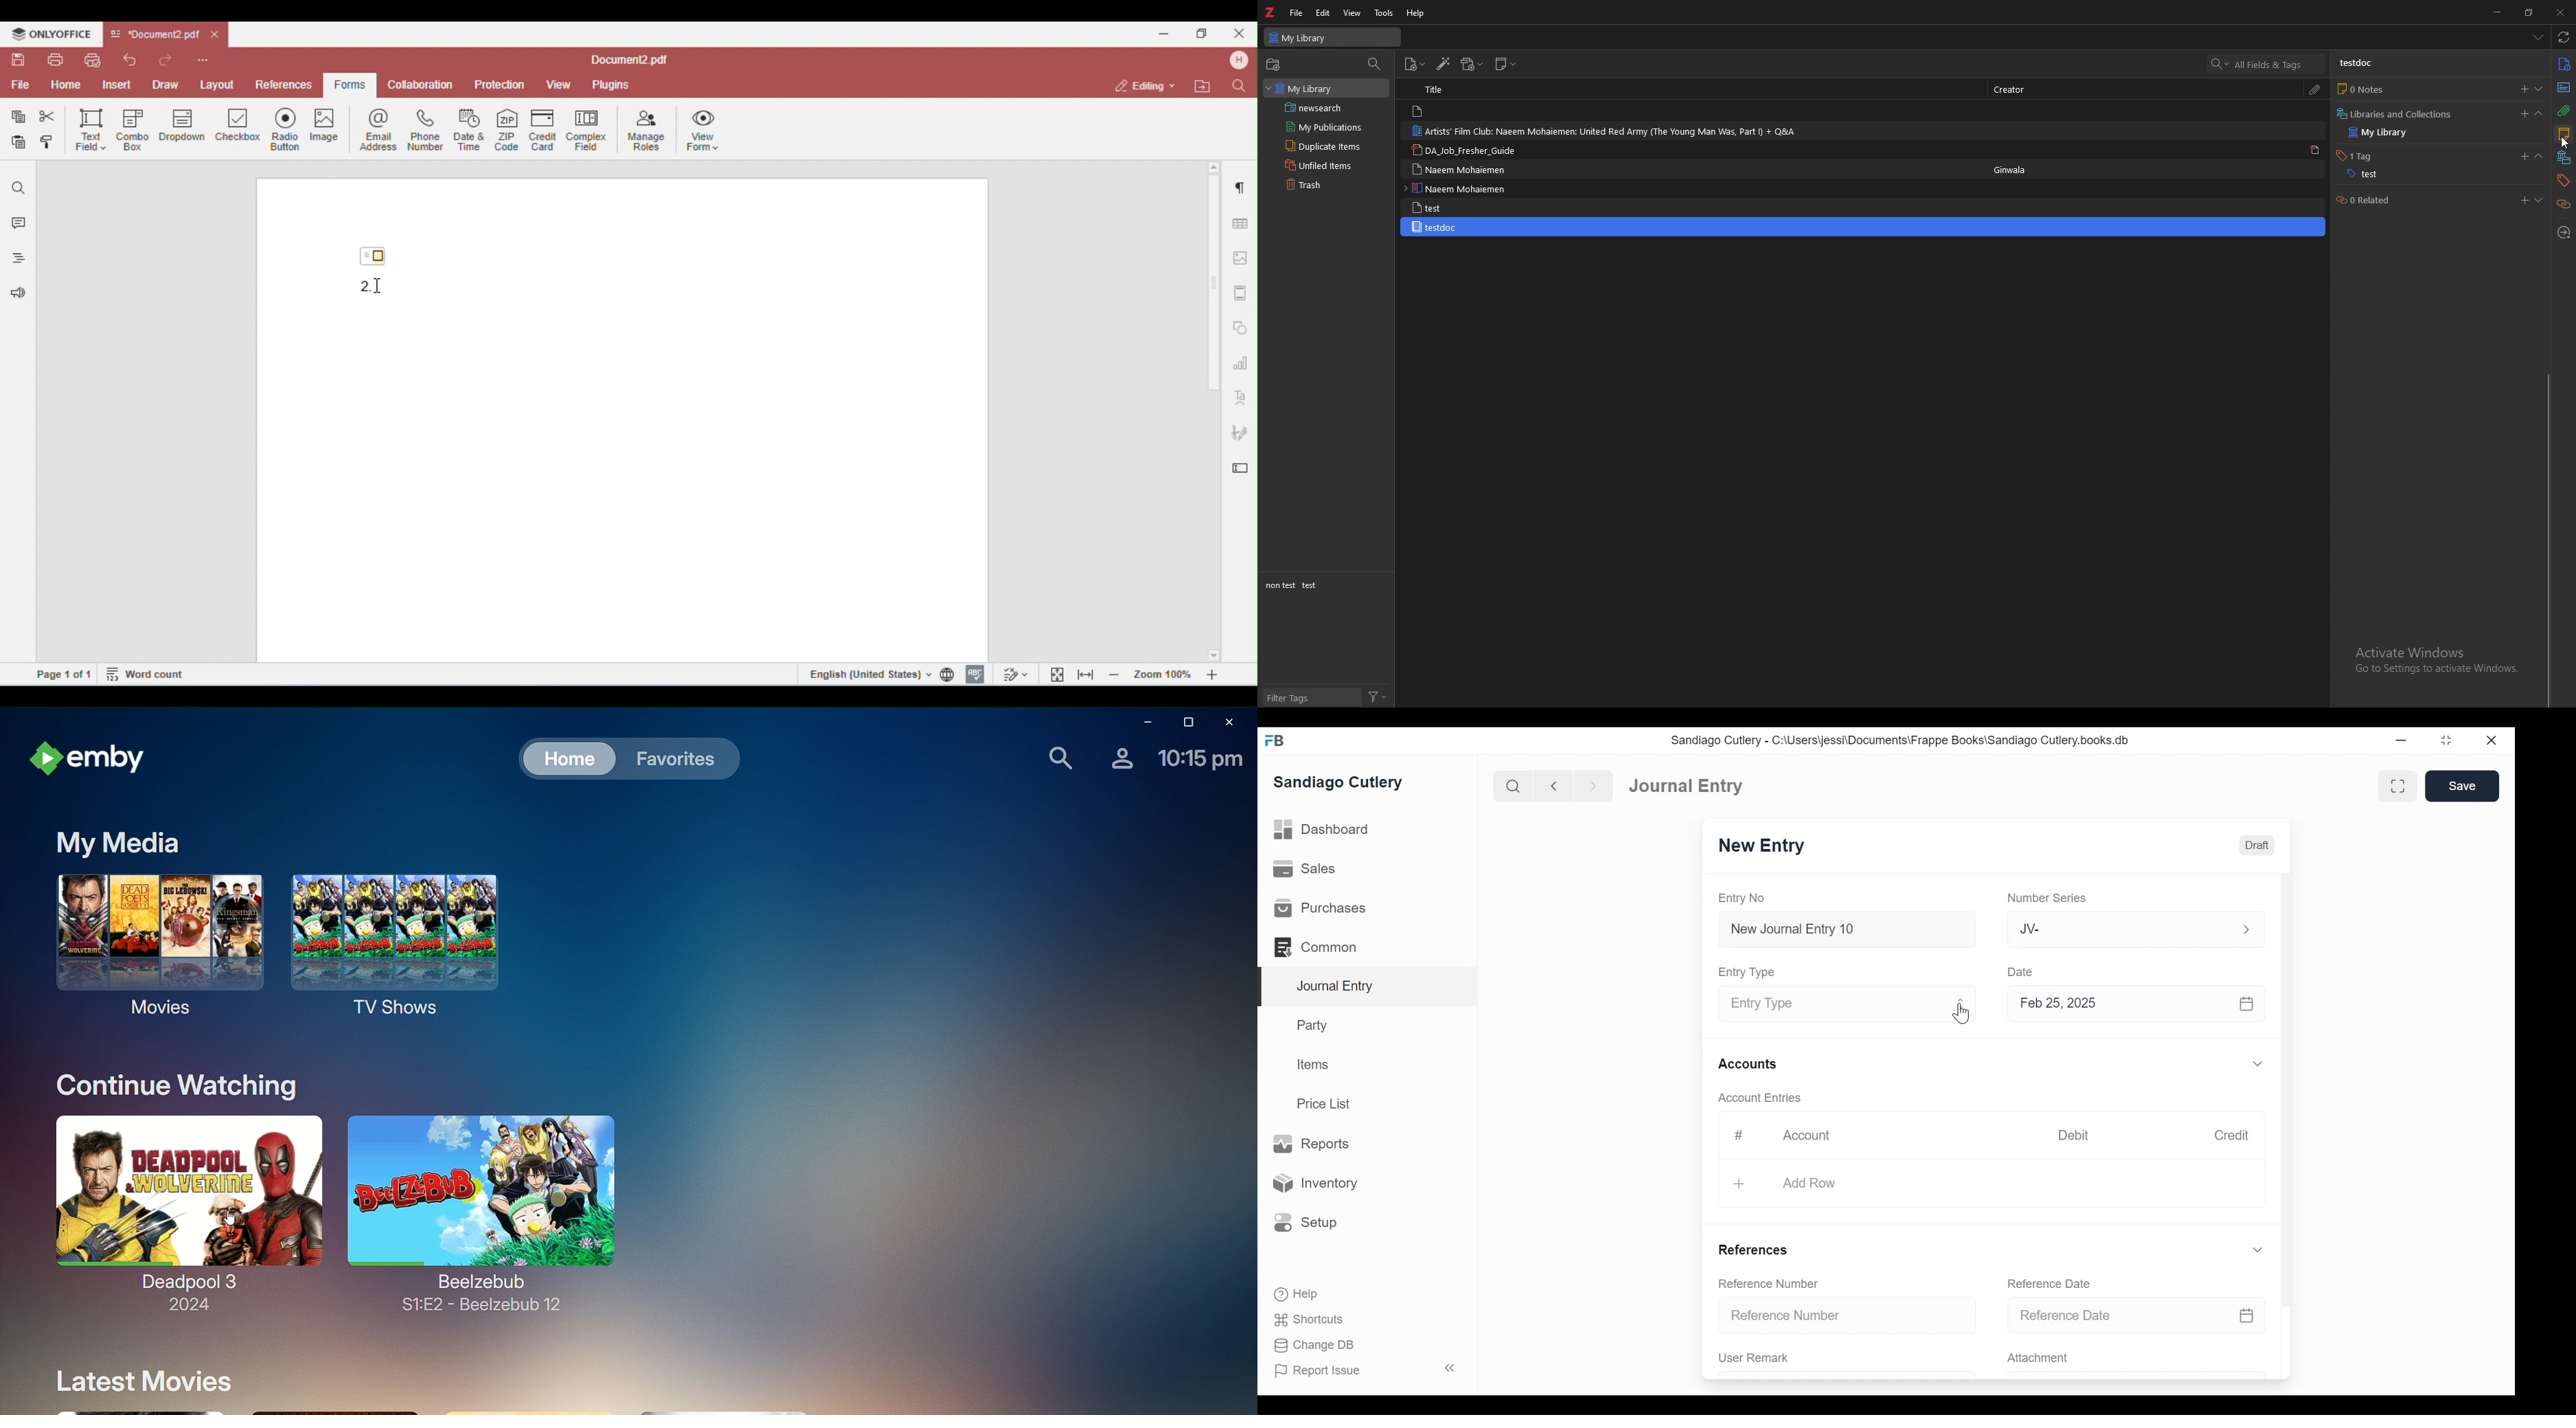  Describe the element at coordinates (1310, 1345) in the screenshot. I see `Change DB` at that location.